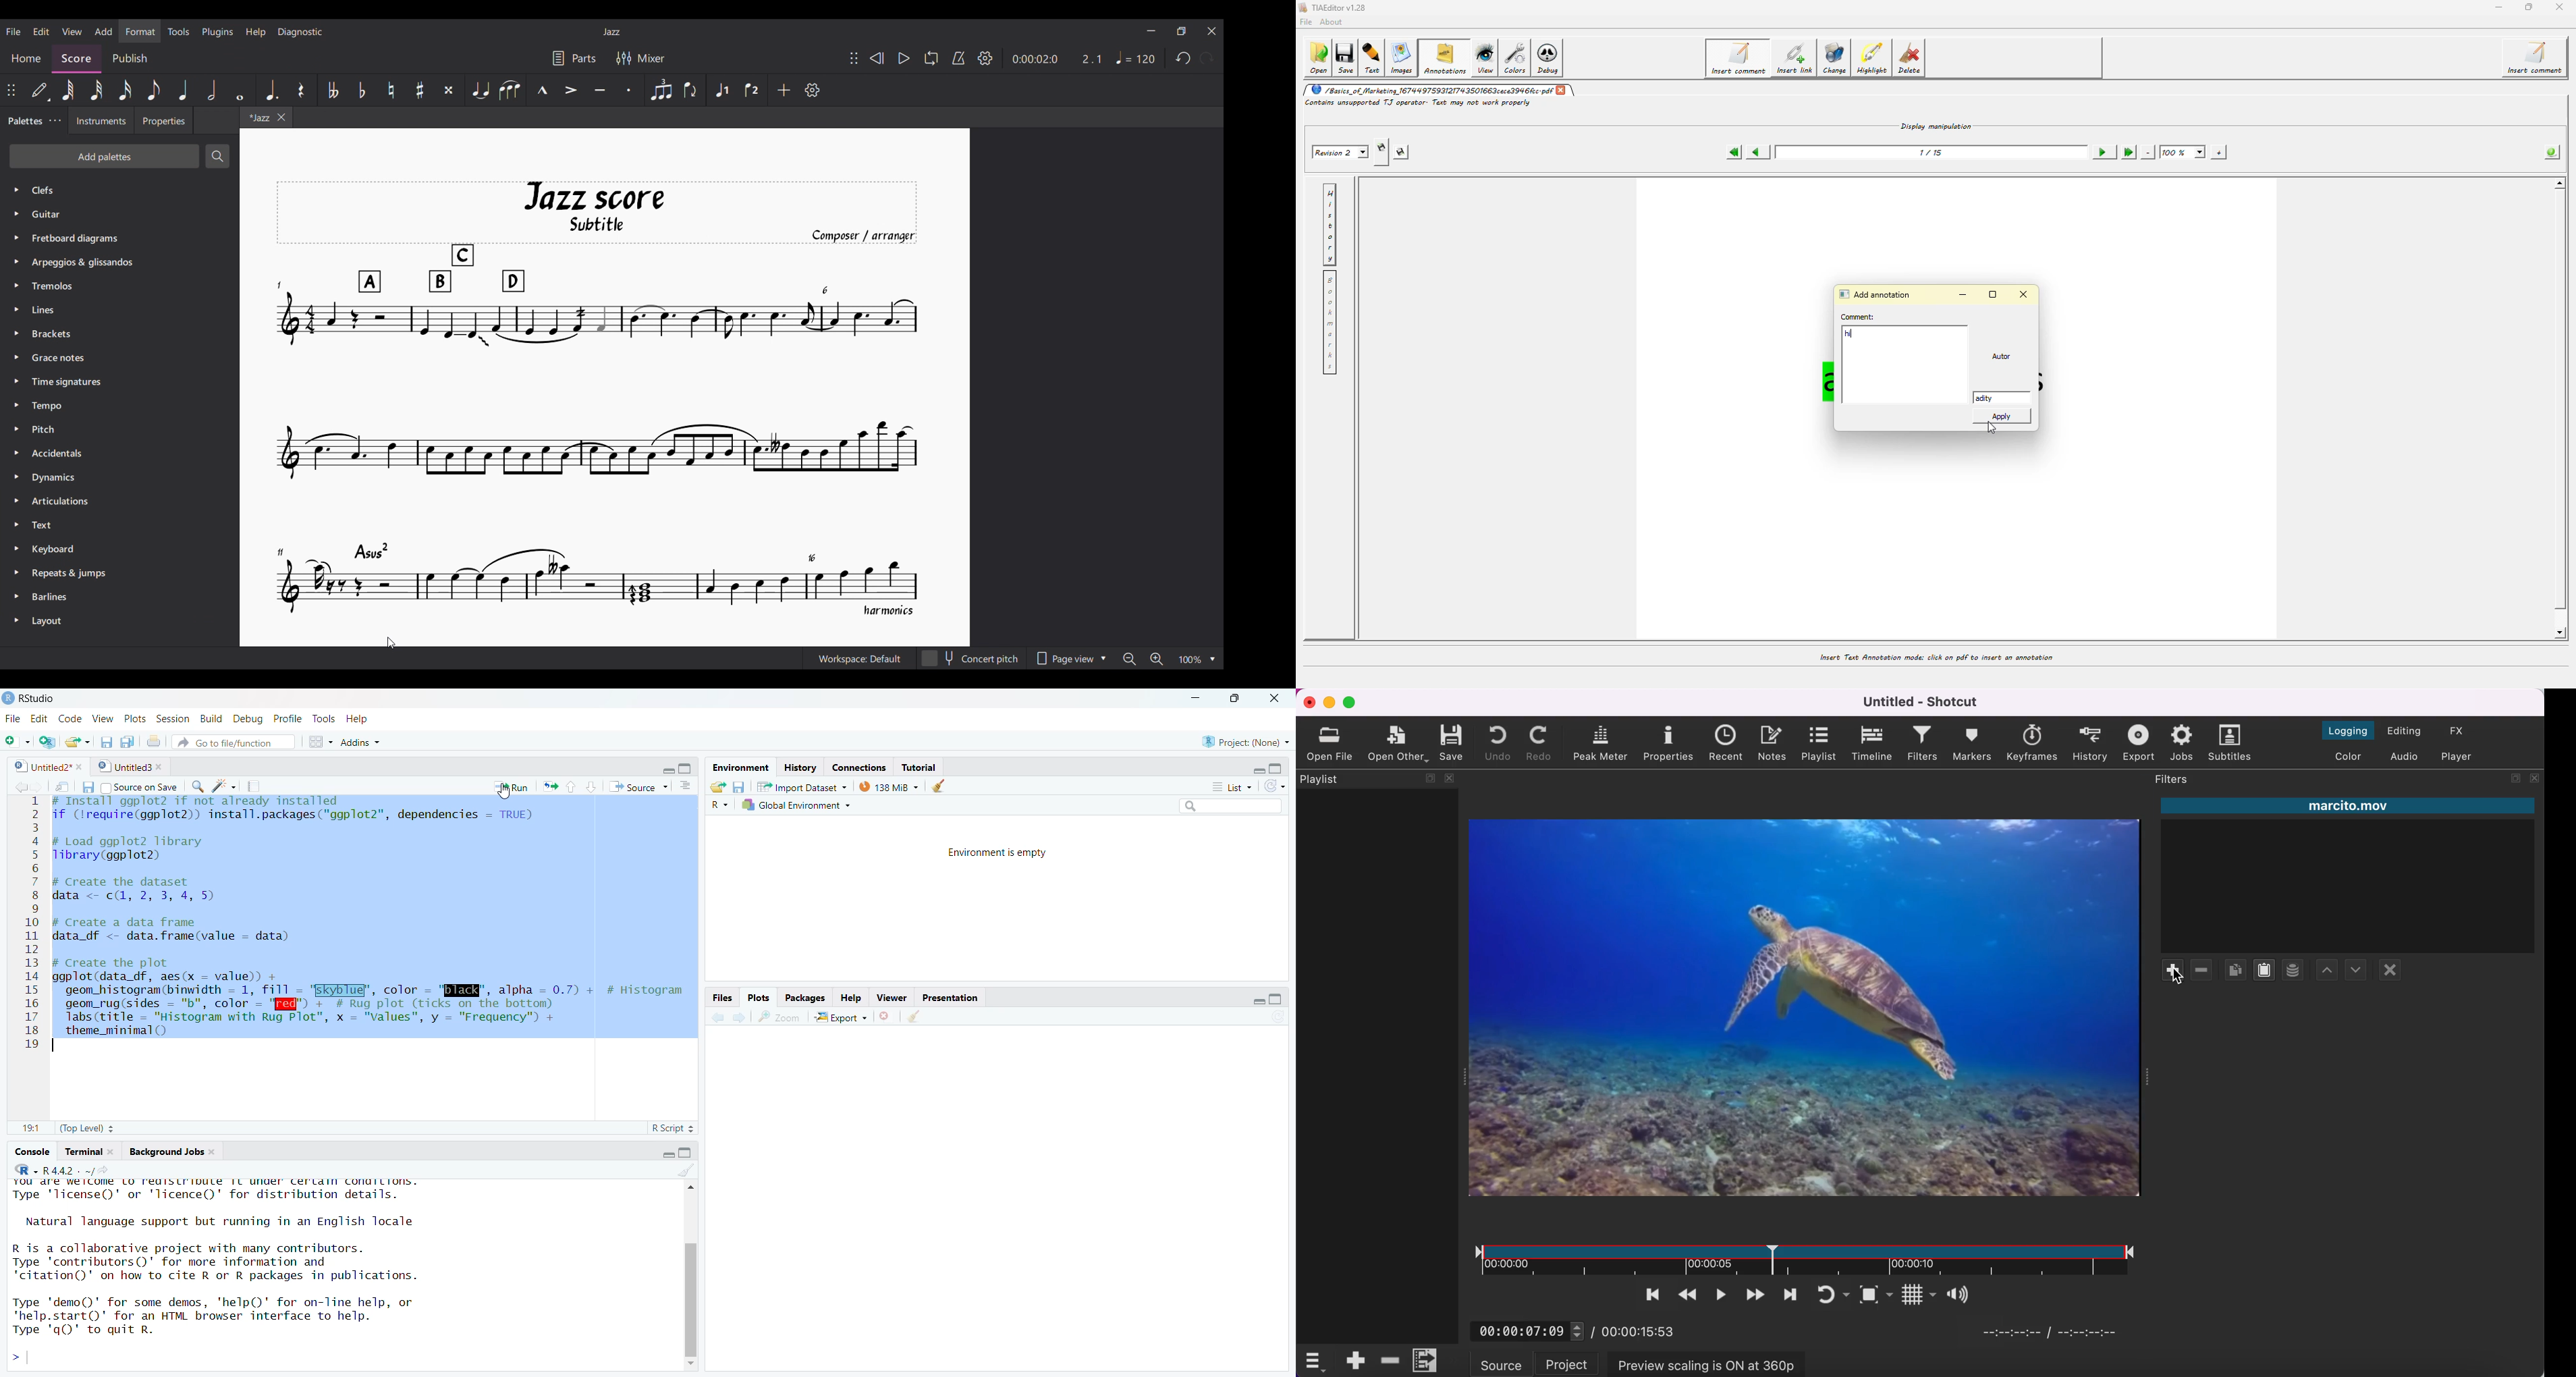 This screenshot has width=2576, height=1400. Describe the element at coordinates (87, 786) in the screenshot. I see `Save` at that location.